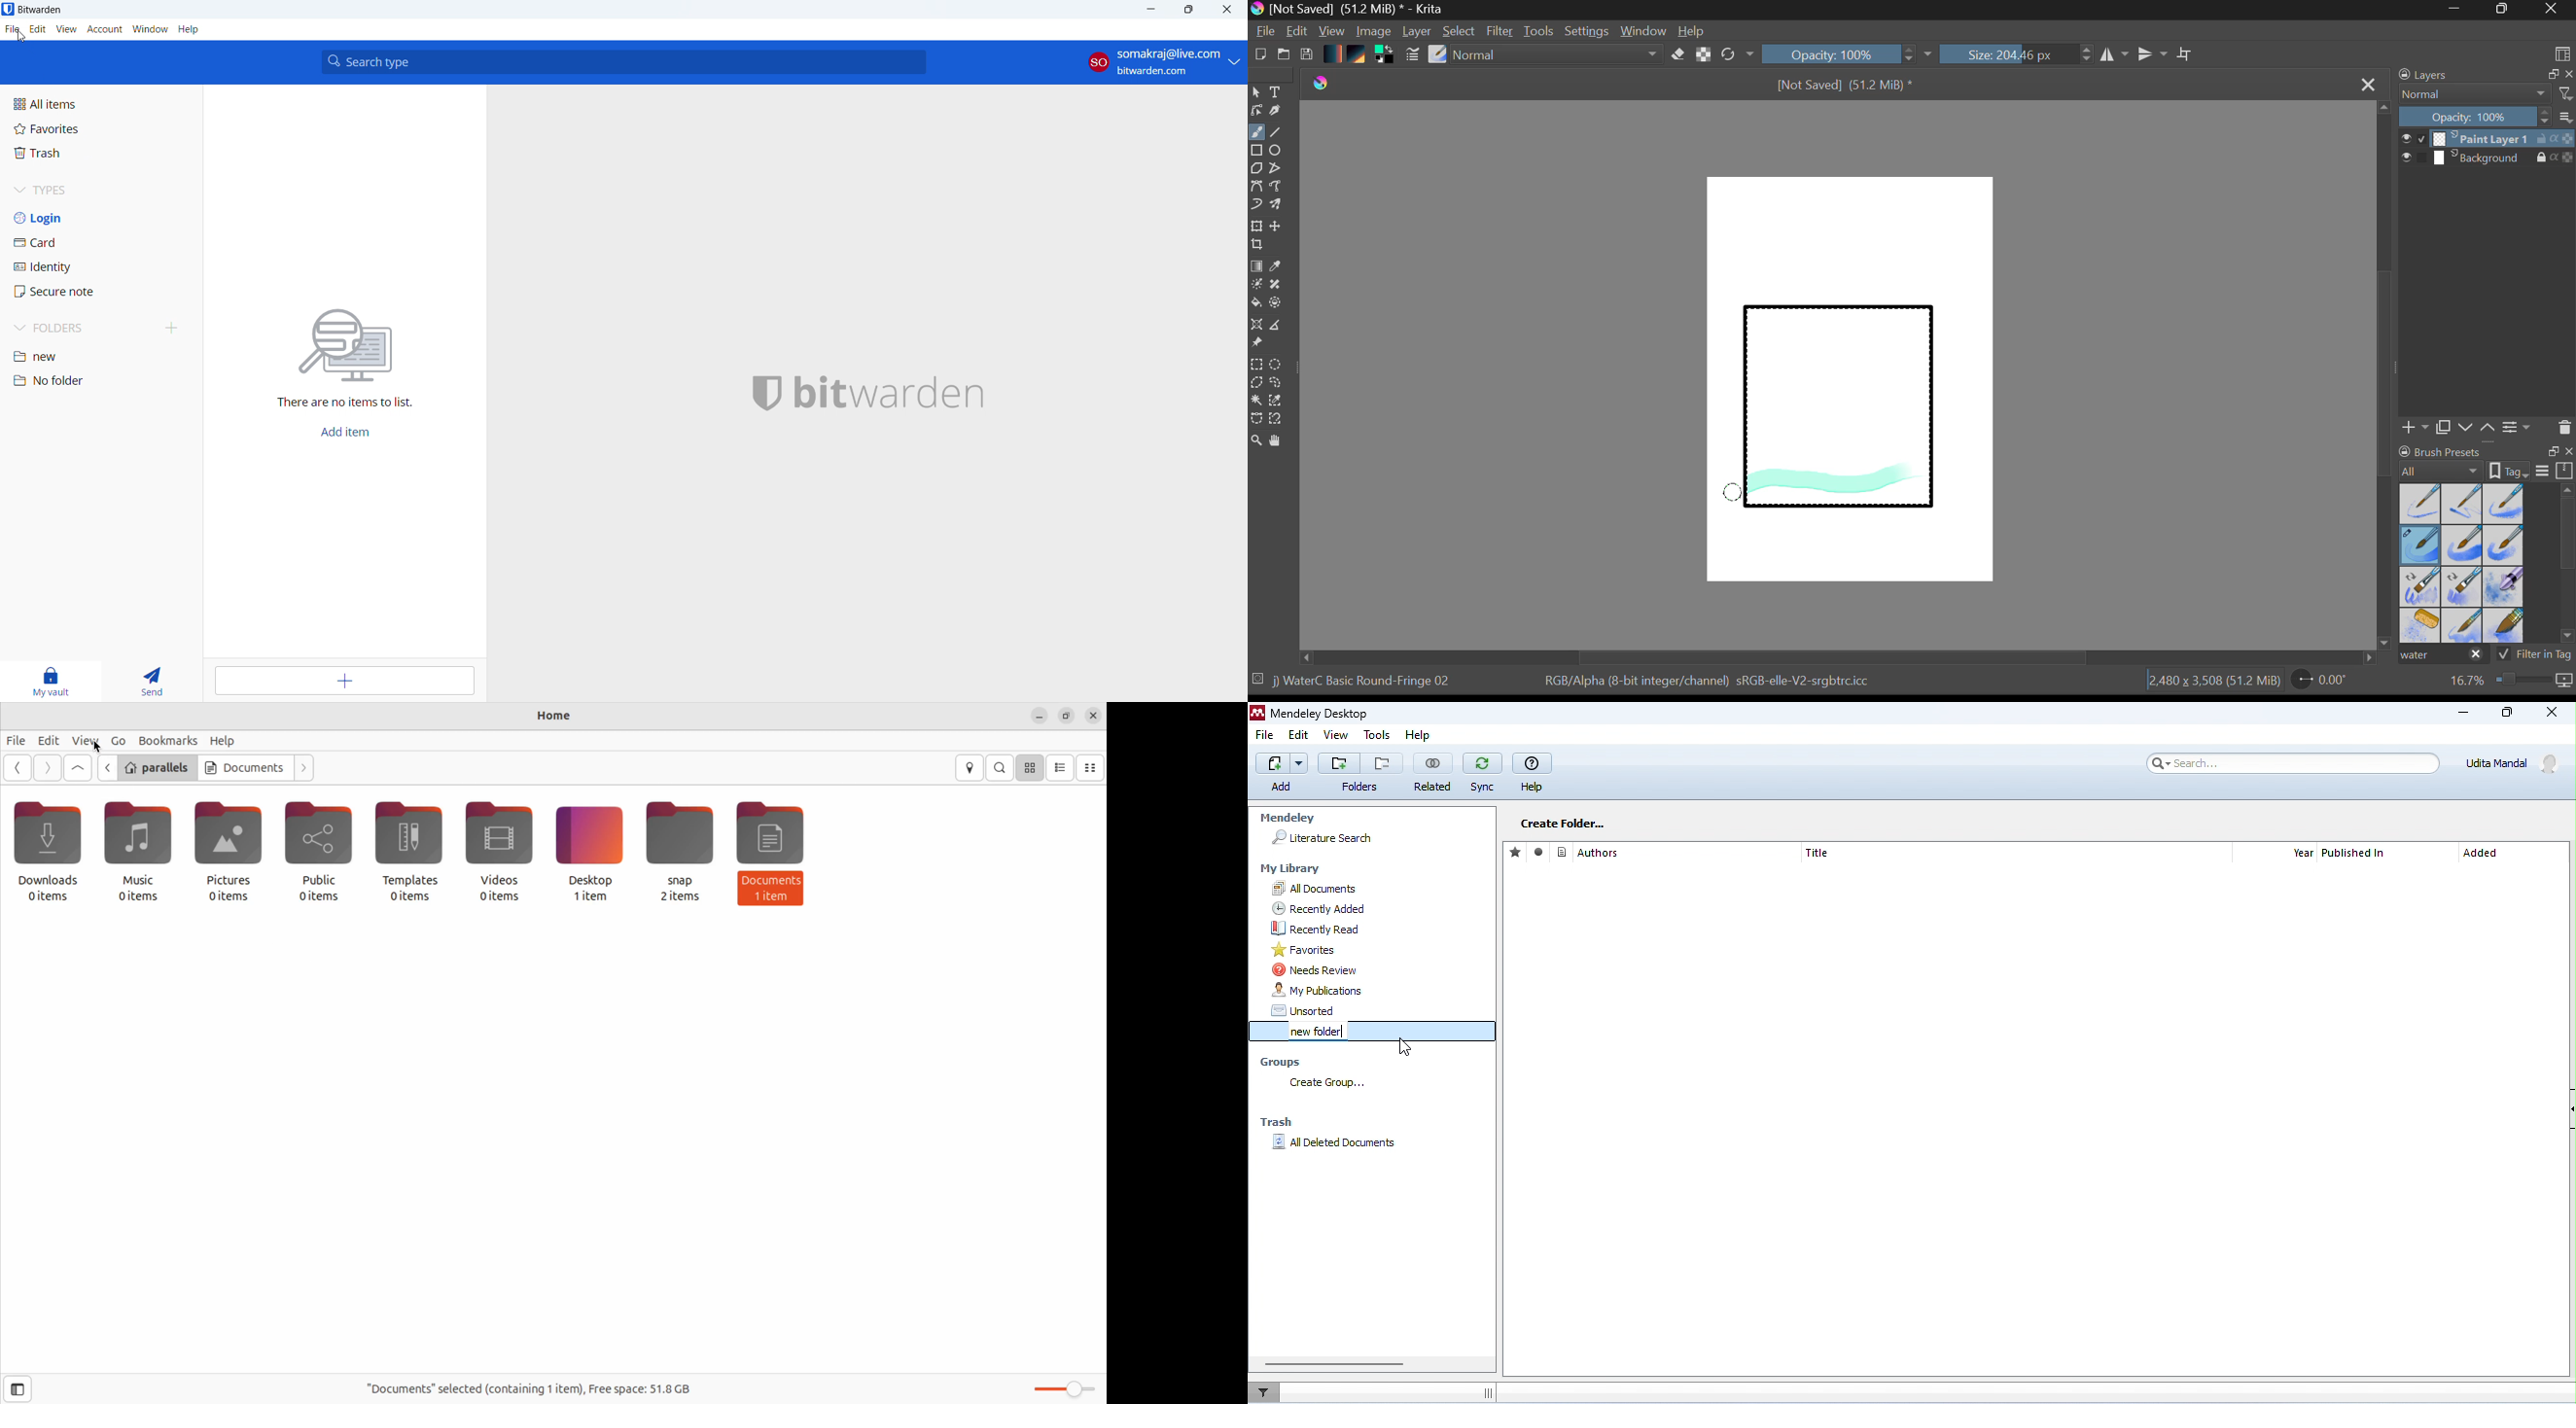 The image size is (2576, 1428). What do you see at coordinates (1256, 93) in the screenshot?
I see `Select` at bounding box center [1256, 93].